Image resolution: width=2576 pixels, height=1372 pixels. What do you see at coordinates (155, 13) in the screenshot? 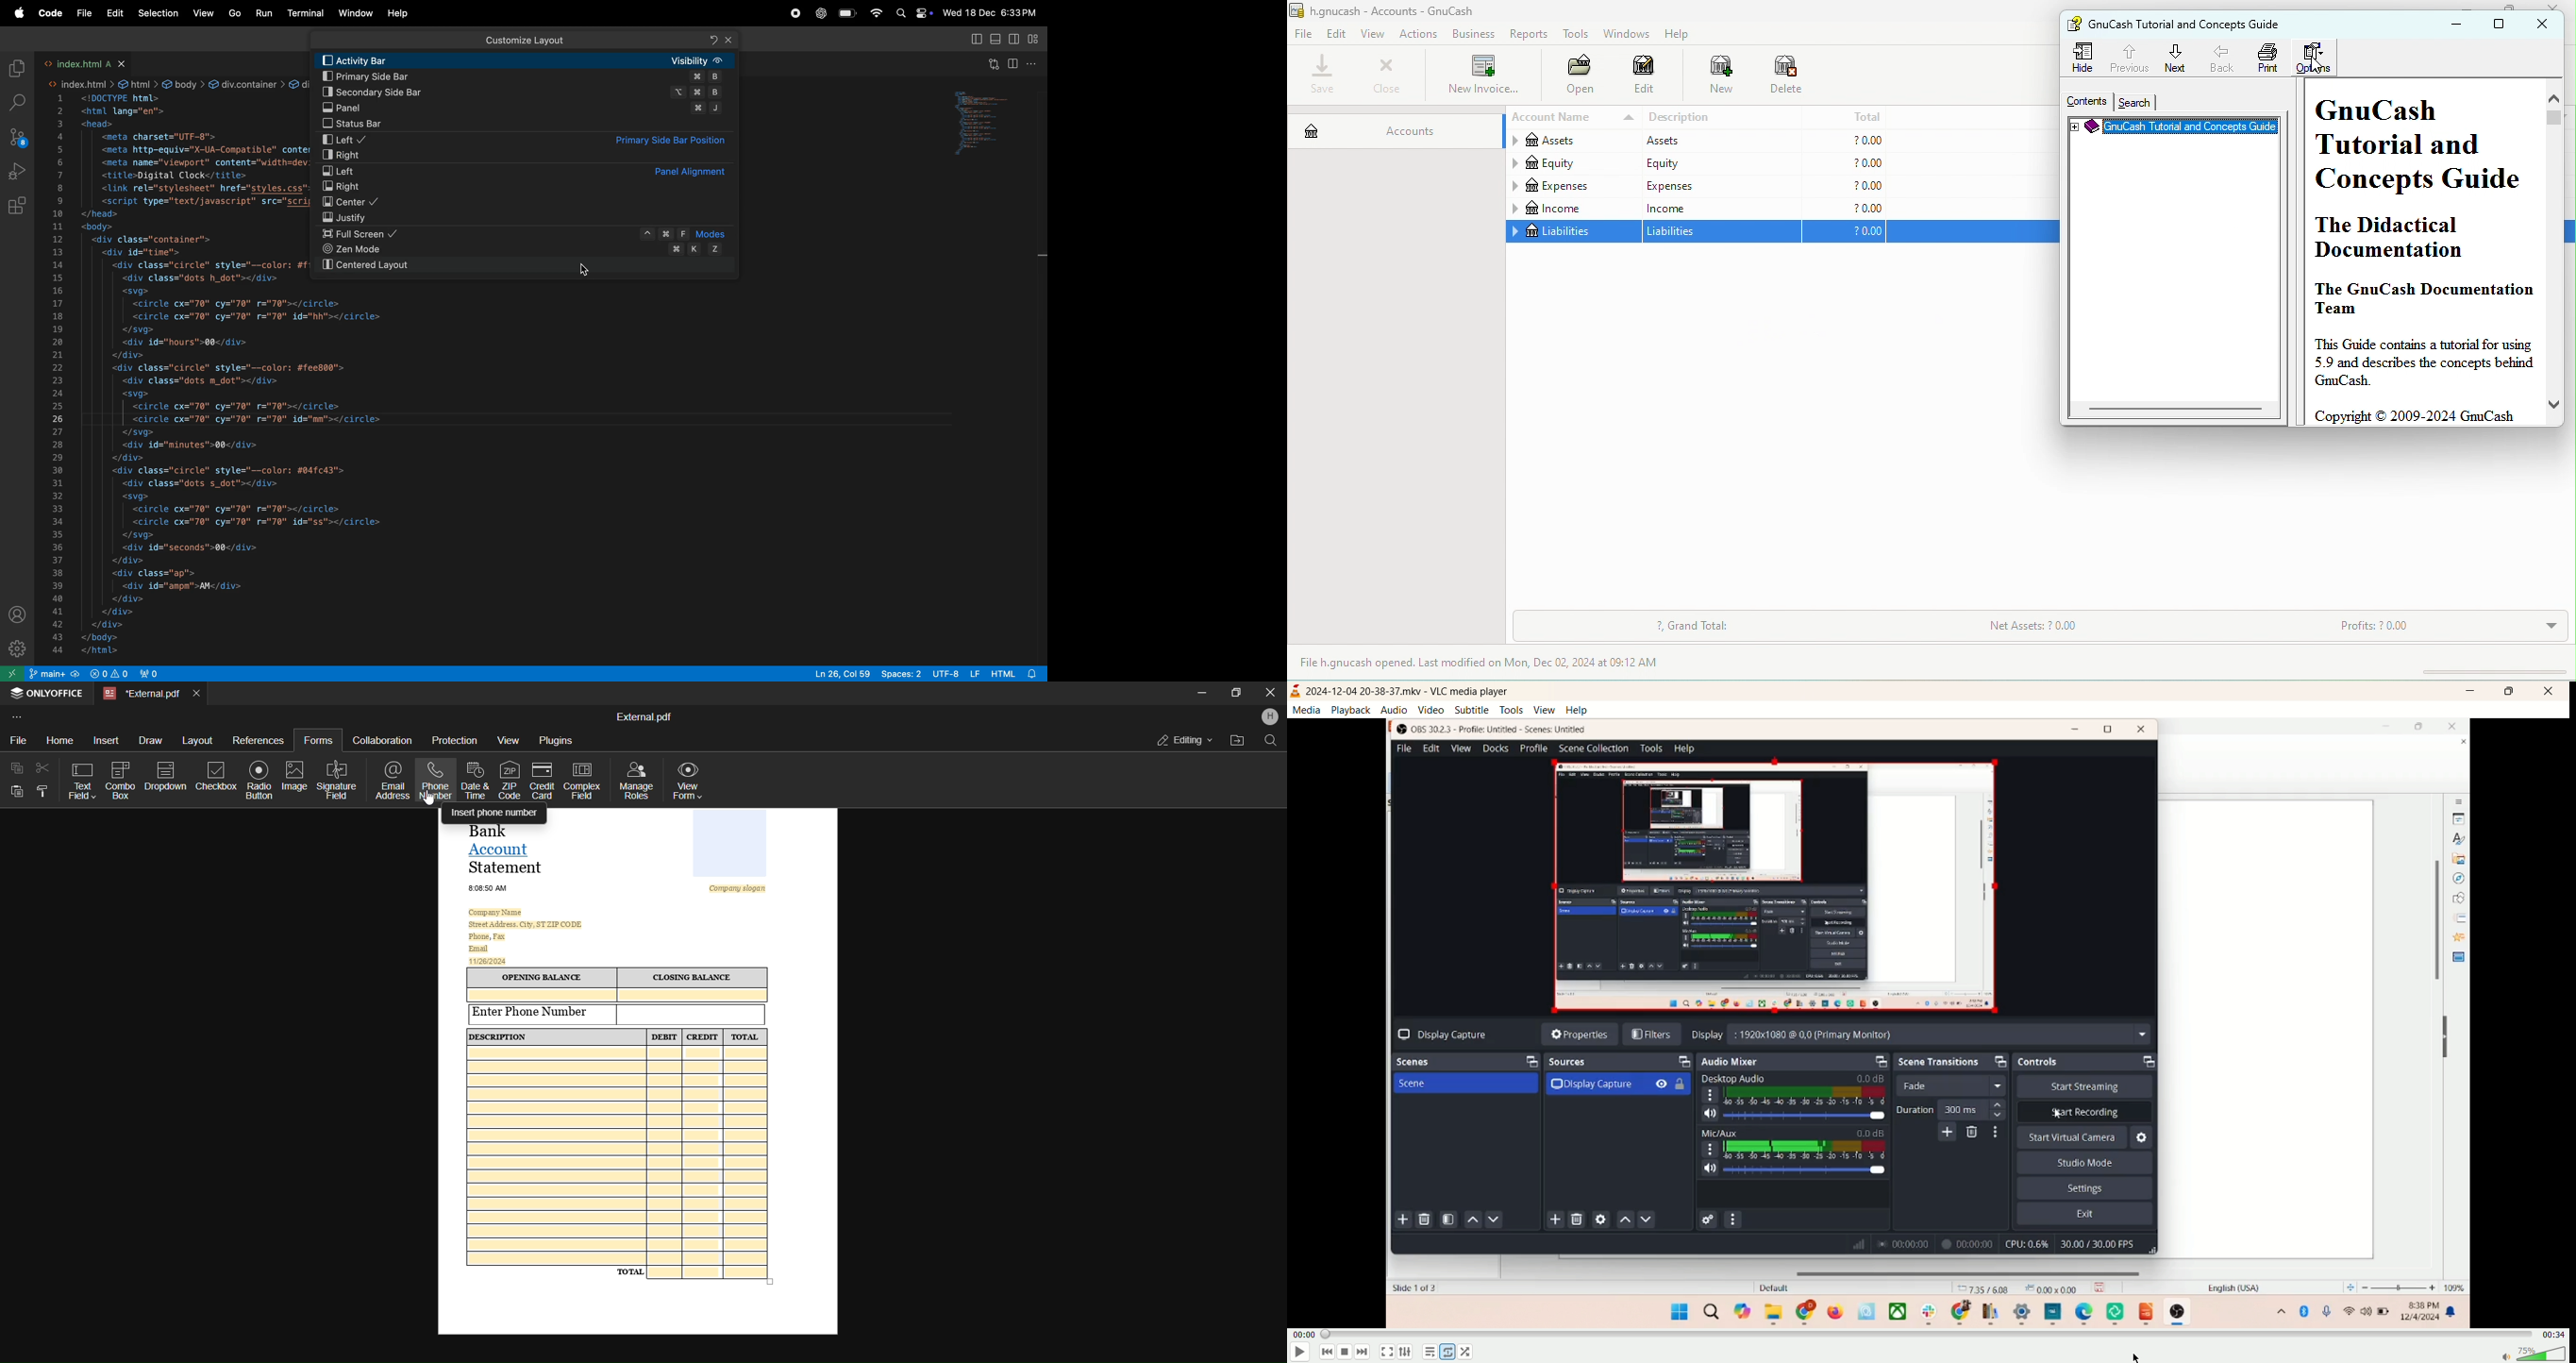
I see `selections` at bounding box center [155, 13].